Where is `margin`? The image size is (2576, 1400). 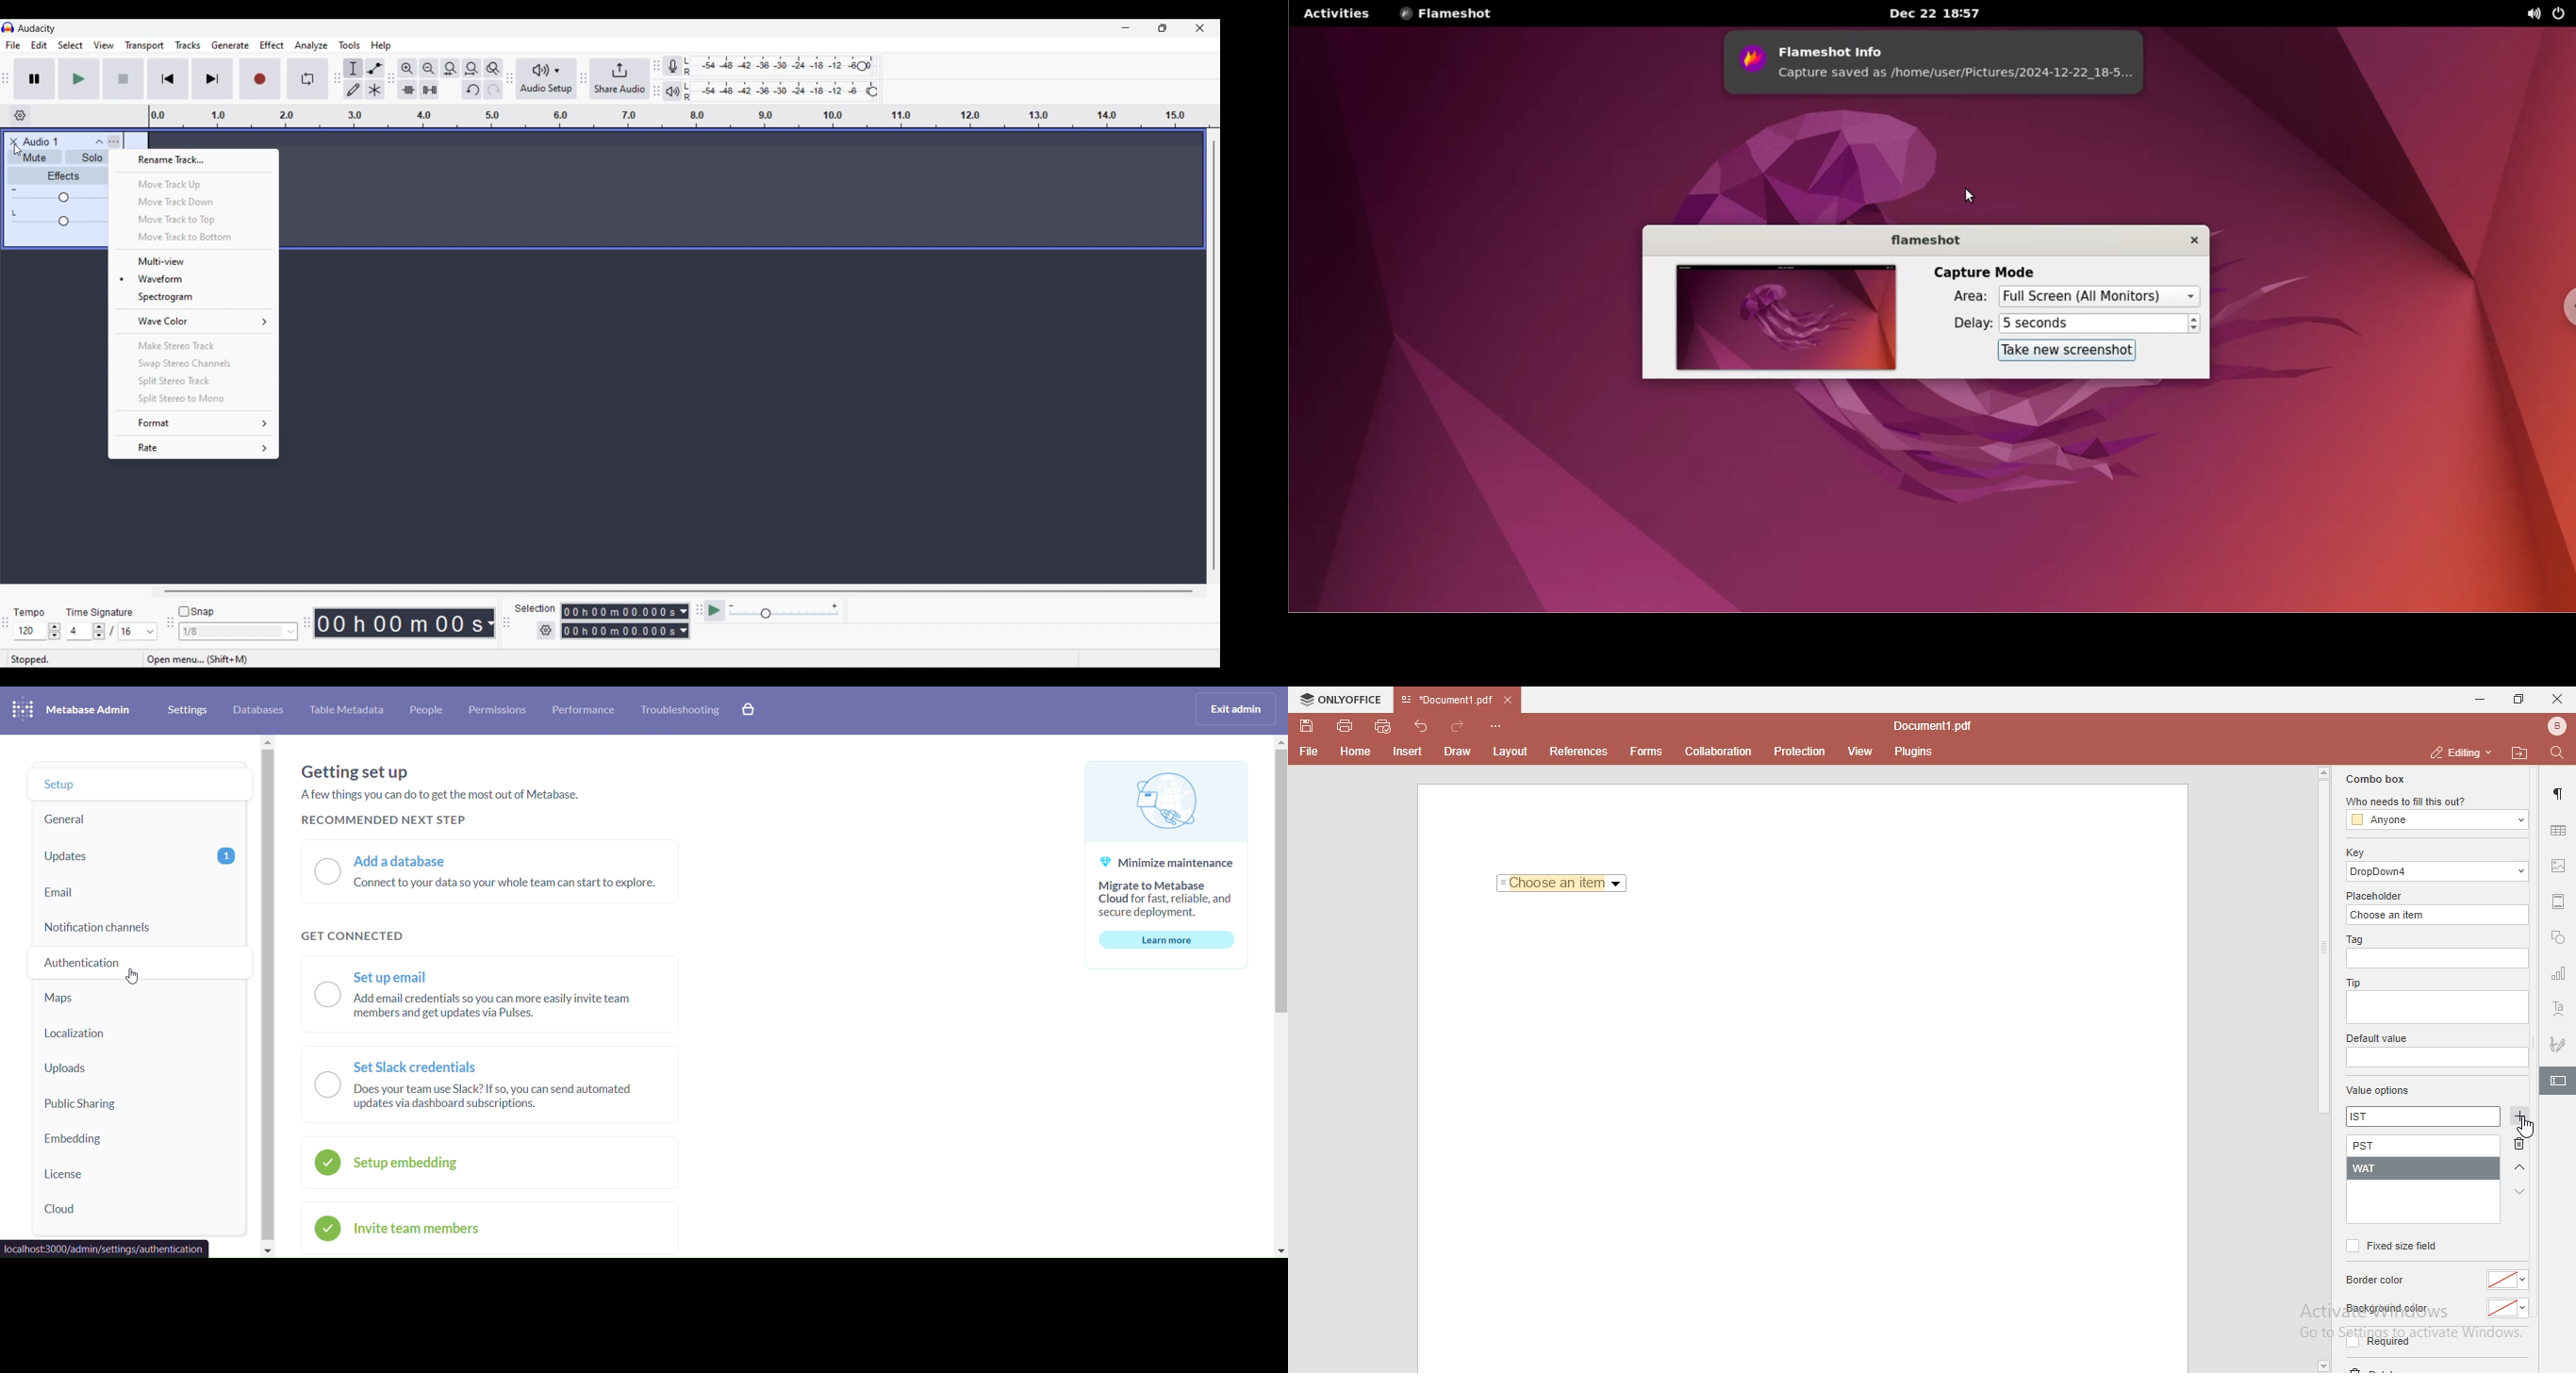
margin is located at coordinates (2559, 900).